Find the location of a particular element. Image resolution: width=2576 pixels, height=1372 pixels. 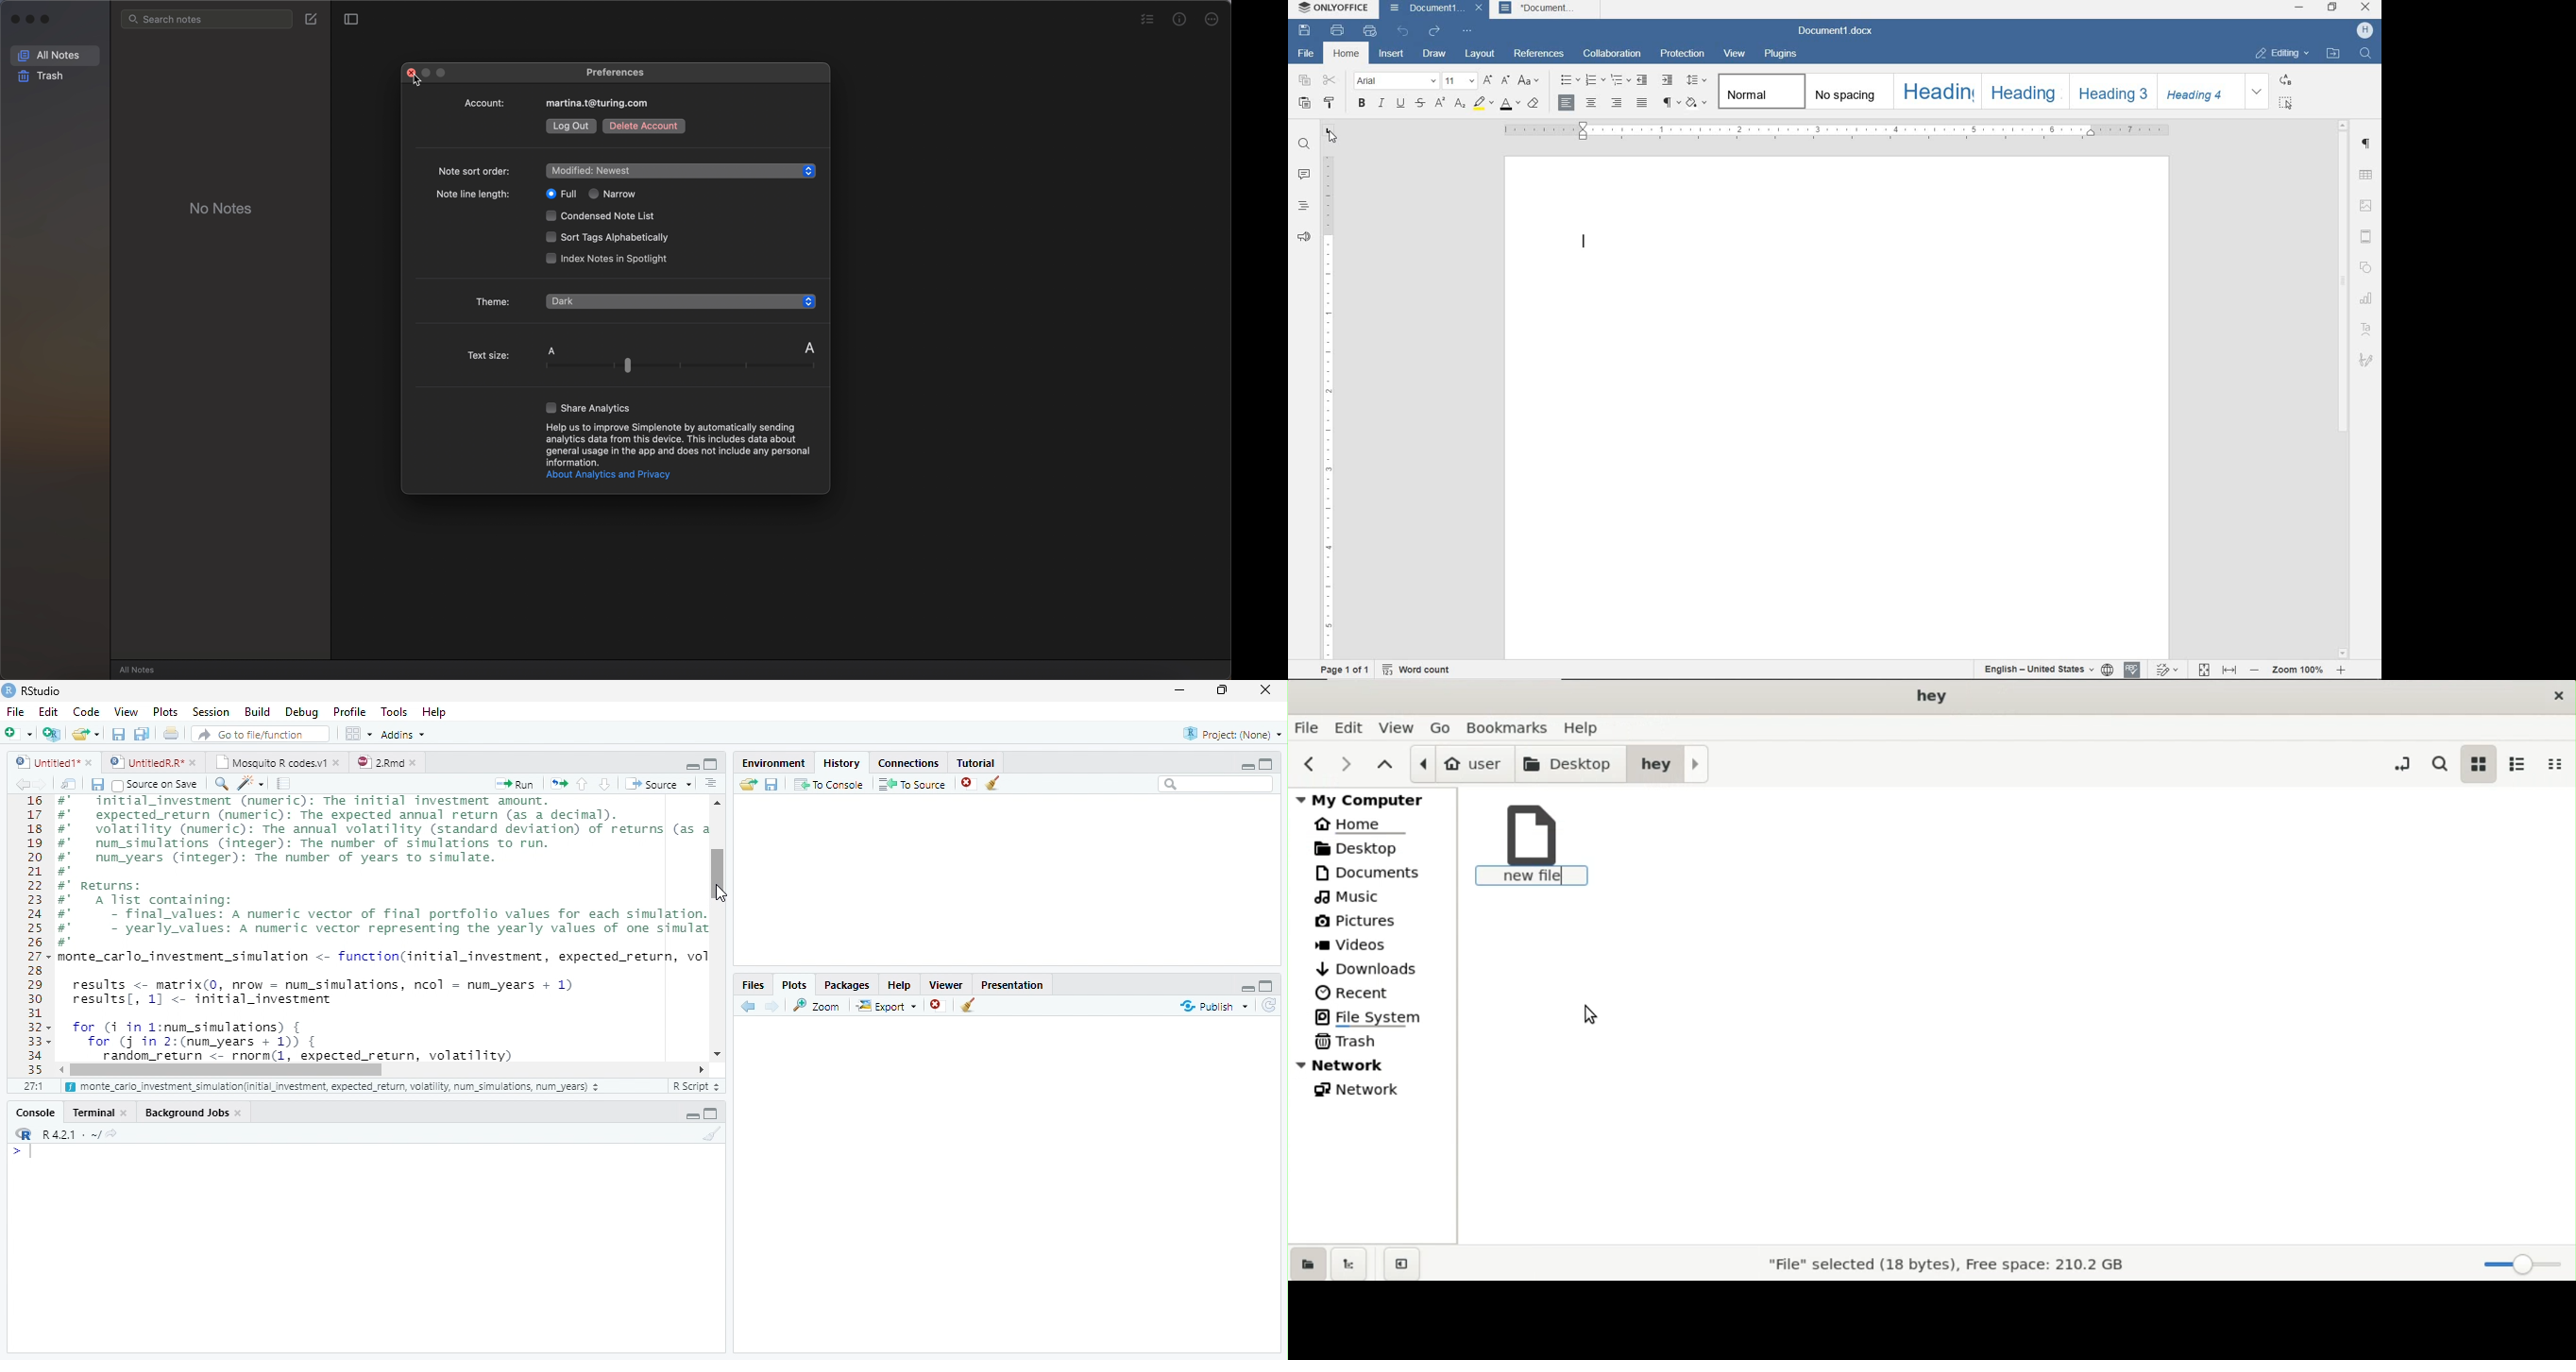

PASTE is located at coordinates (1305, 104).